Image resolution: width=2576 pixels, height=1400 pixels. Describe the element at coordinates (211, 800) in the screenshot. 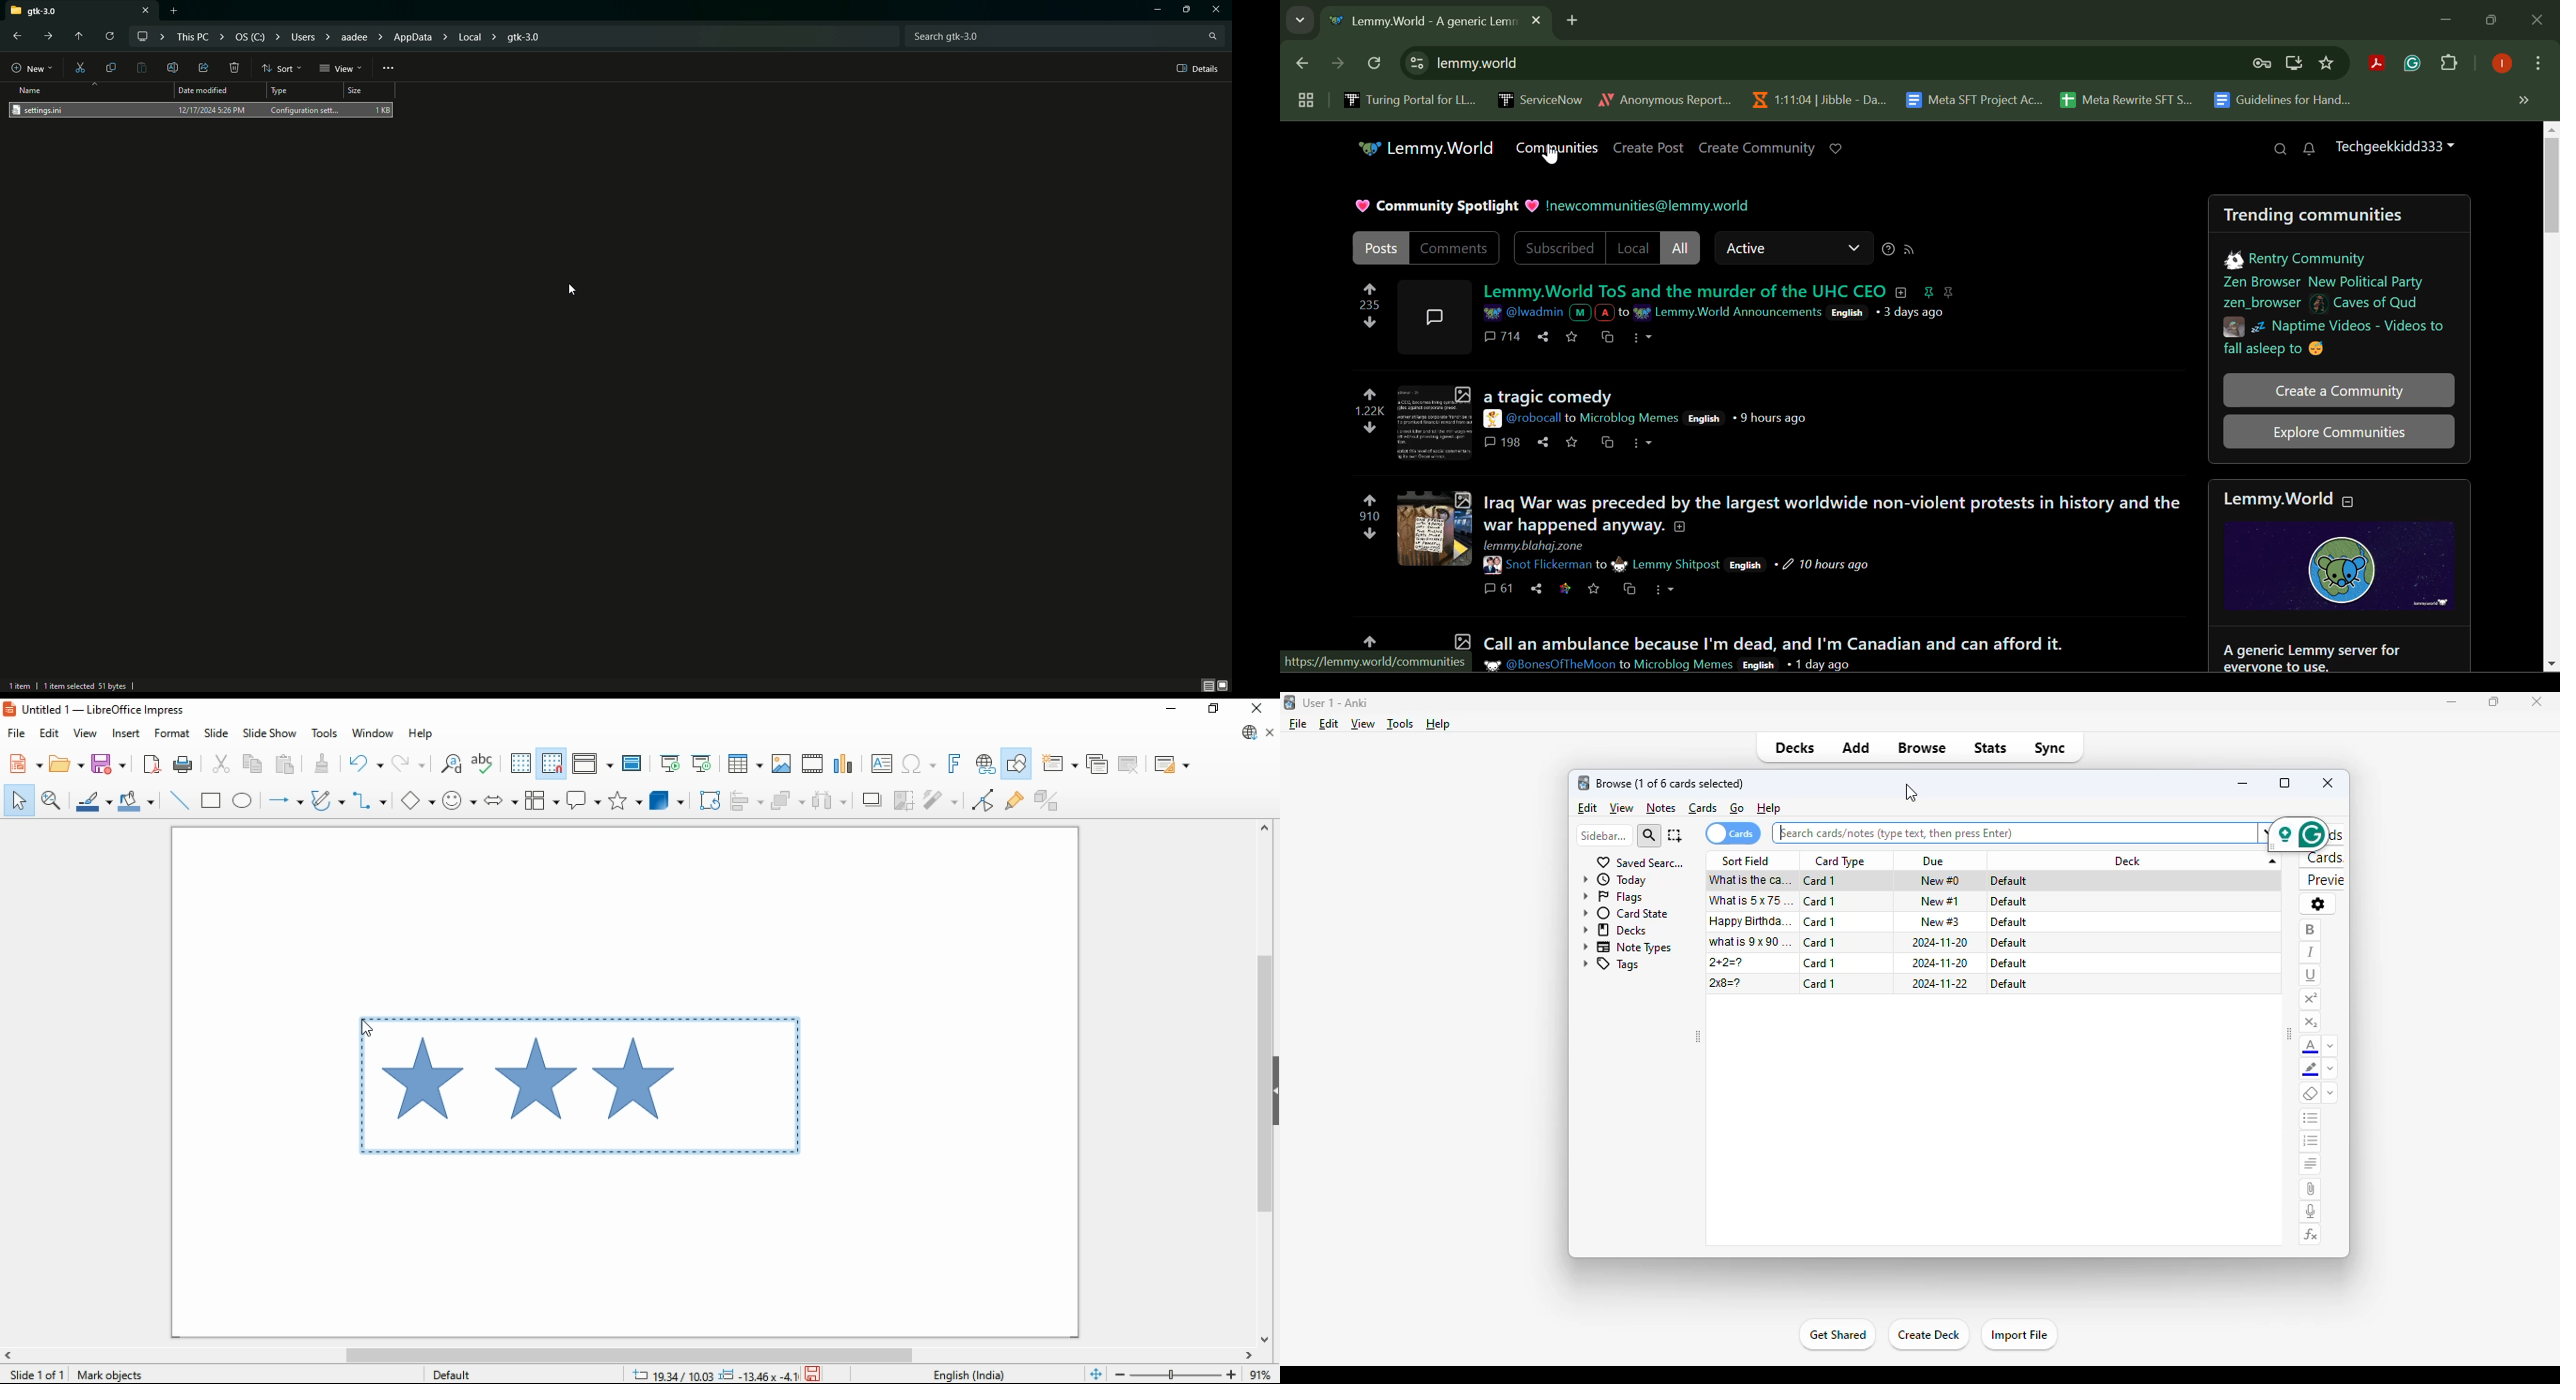

I see `rectangle` at that location.